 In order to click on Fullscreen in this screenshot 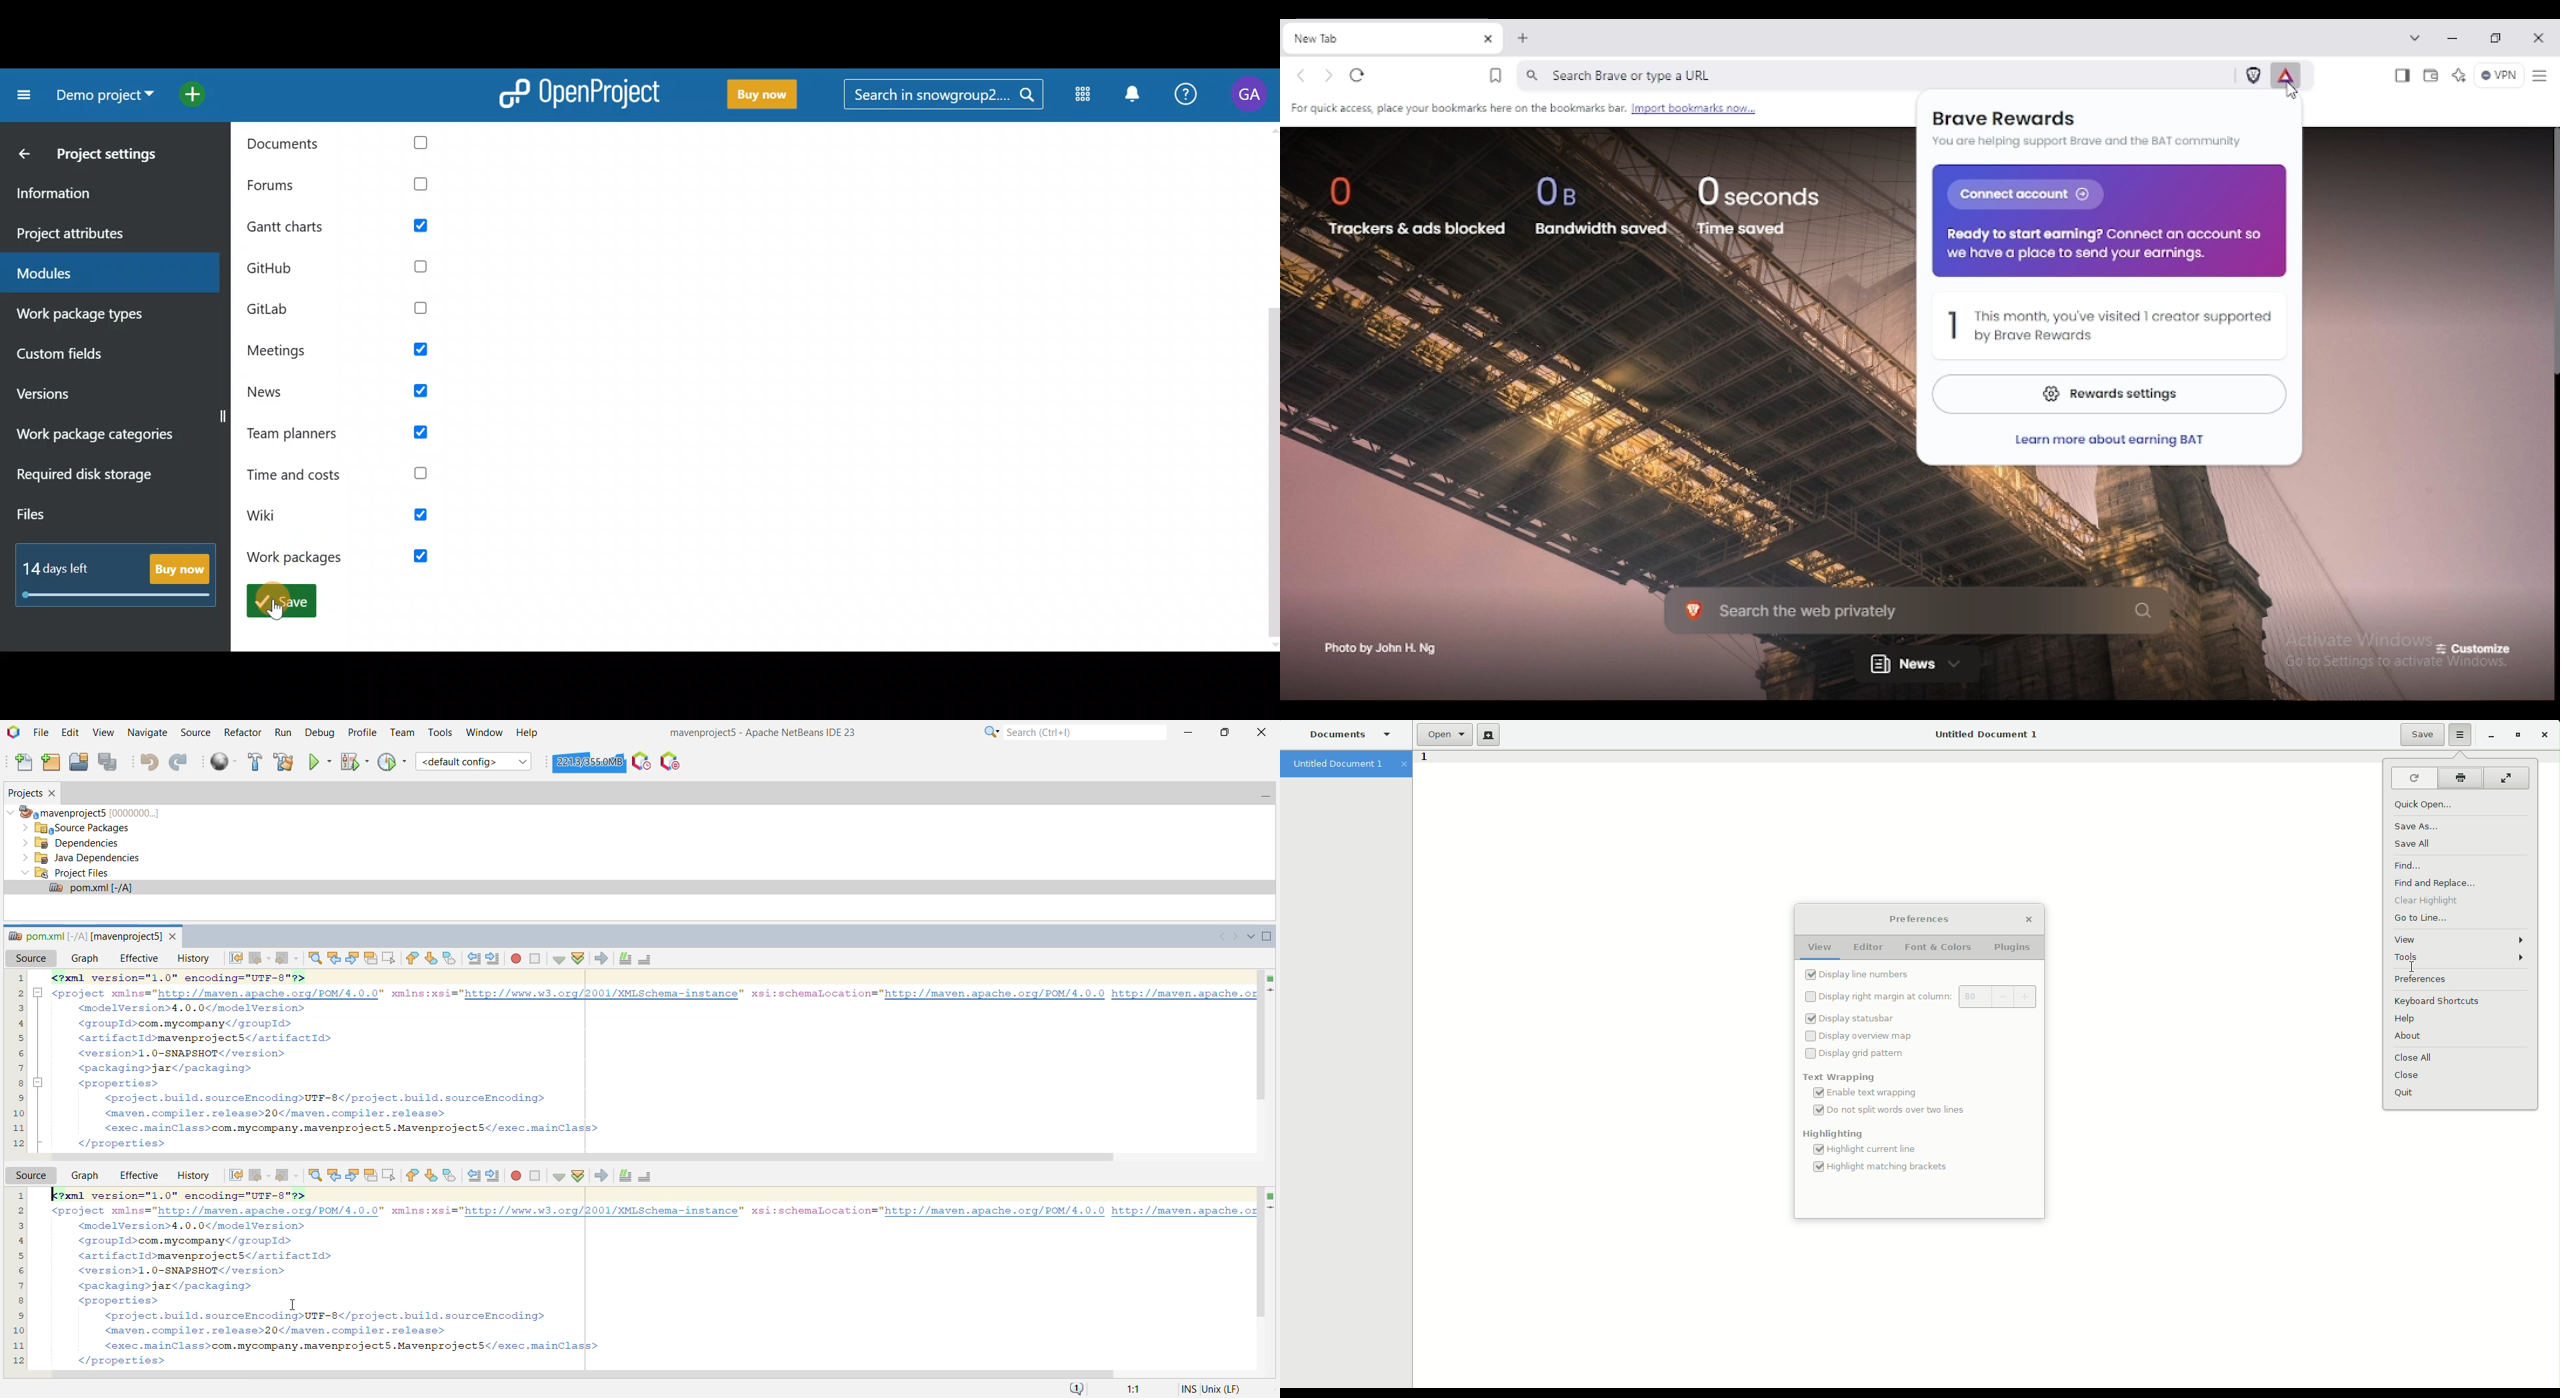, I will do `click(2504, 779)`.